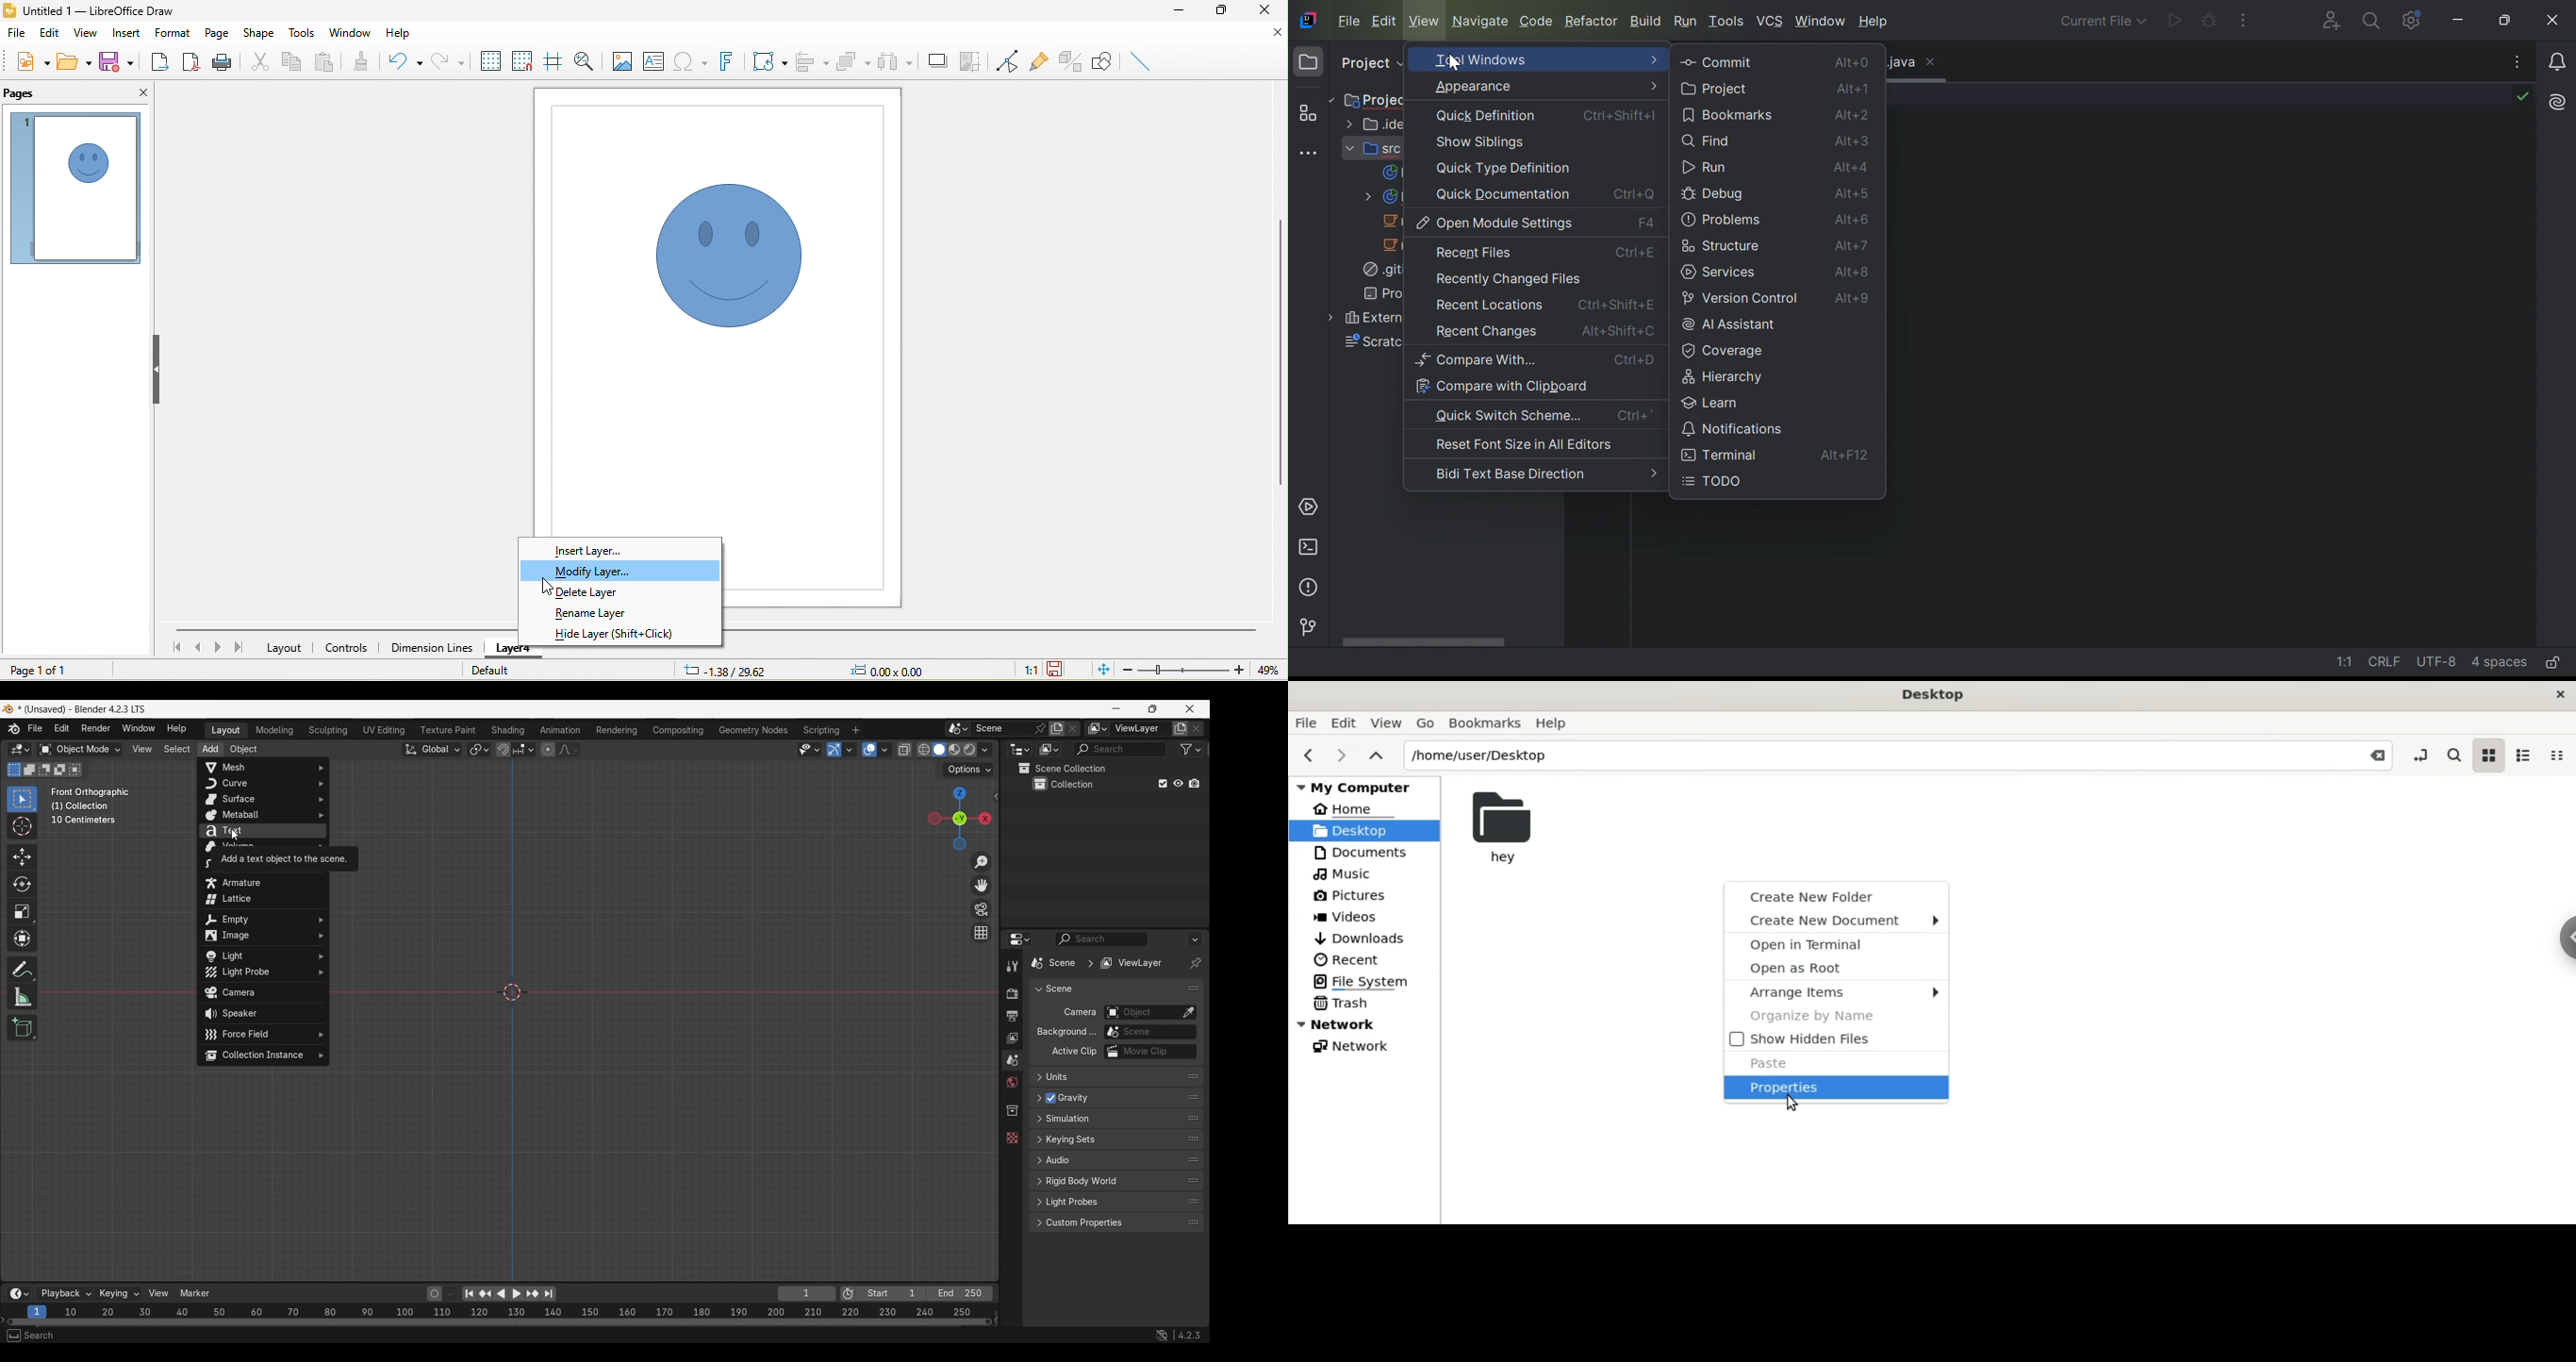  I want to click on minimize, so click(1185, 12).